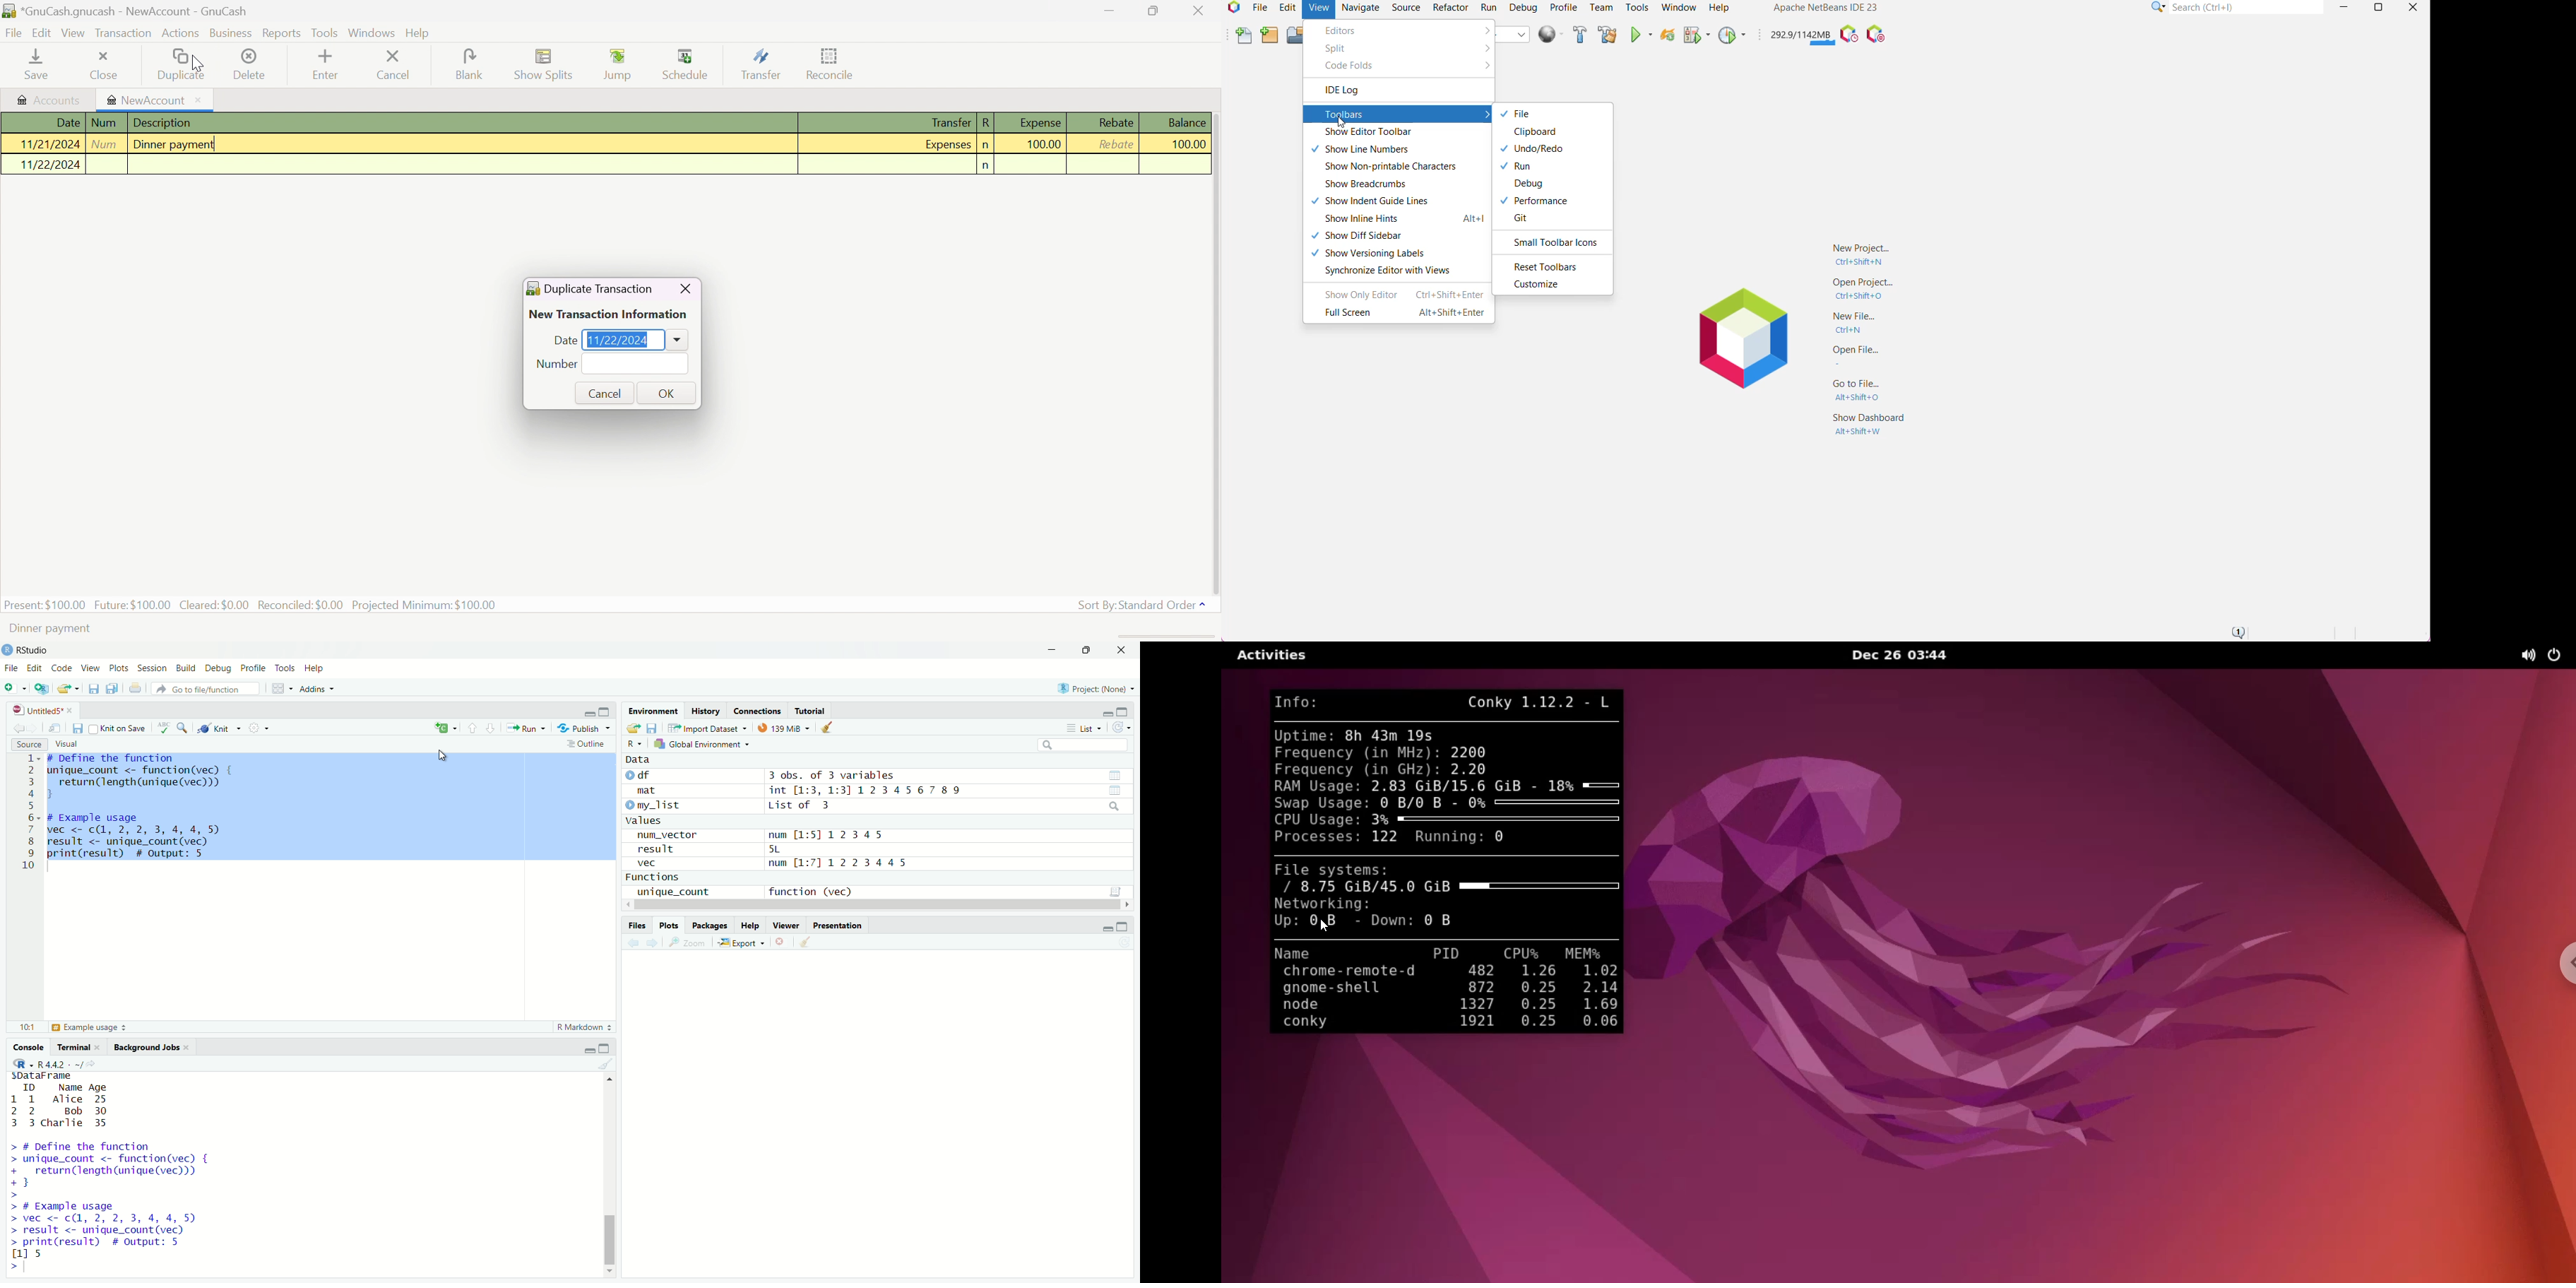 The height and width of the screenshot is (1288, 2576). I want to click on open file, so click(65, 689).